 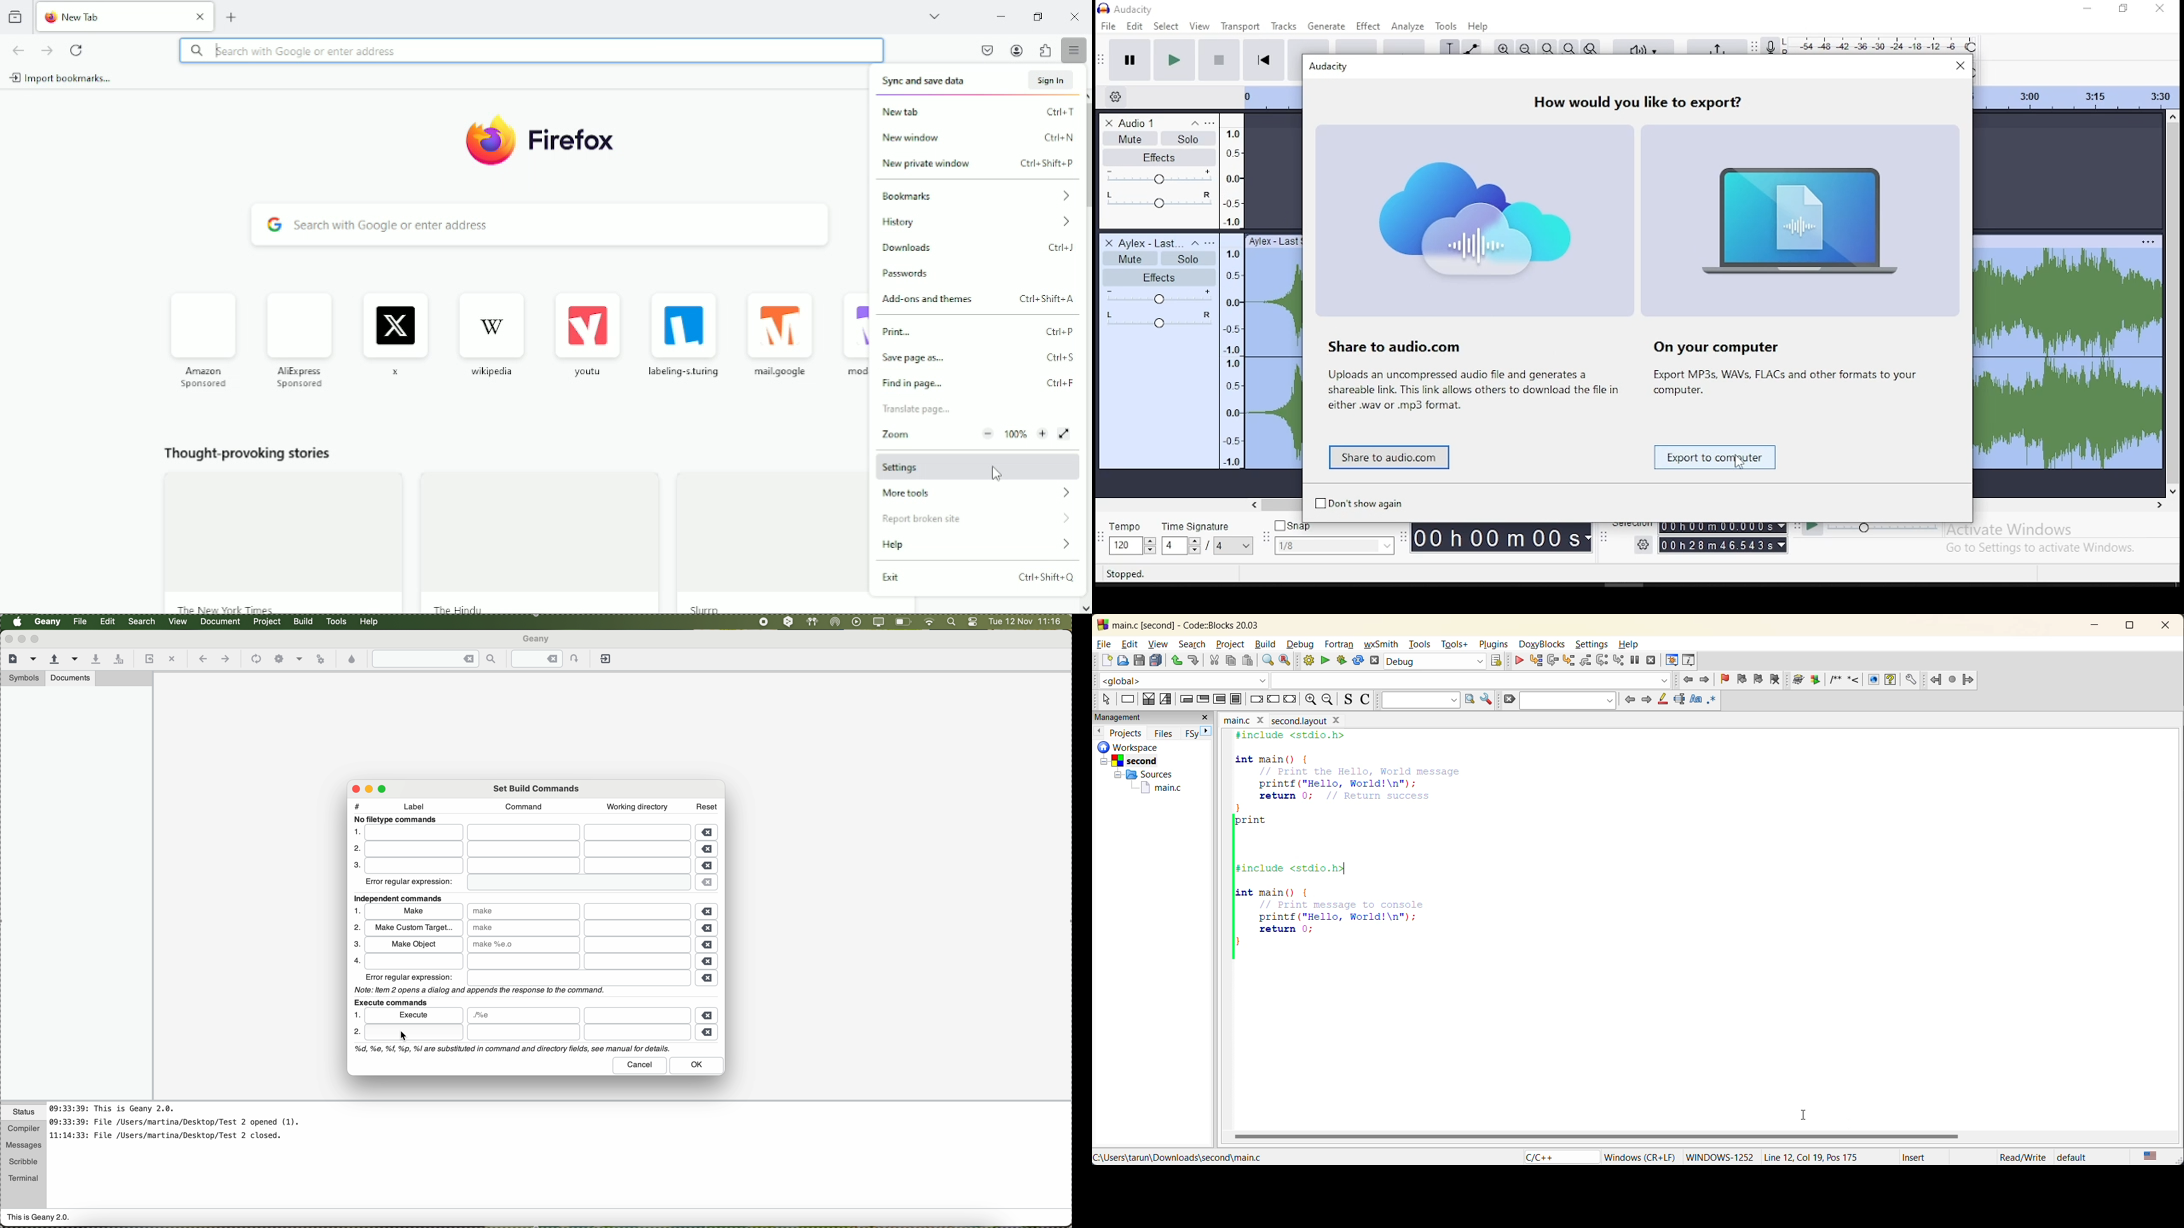 What do you see at coordinates (640, 1065) in the screenshot?
I see `cancel button` at bounding box center [640, 1065].